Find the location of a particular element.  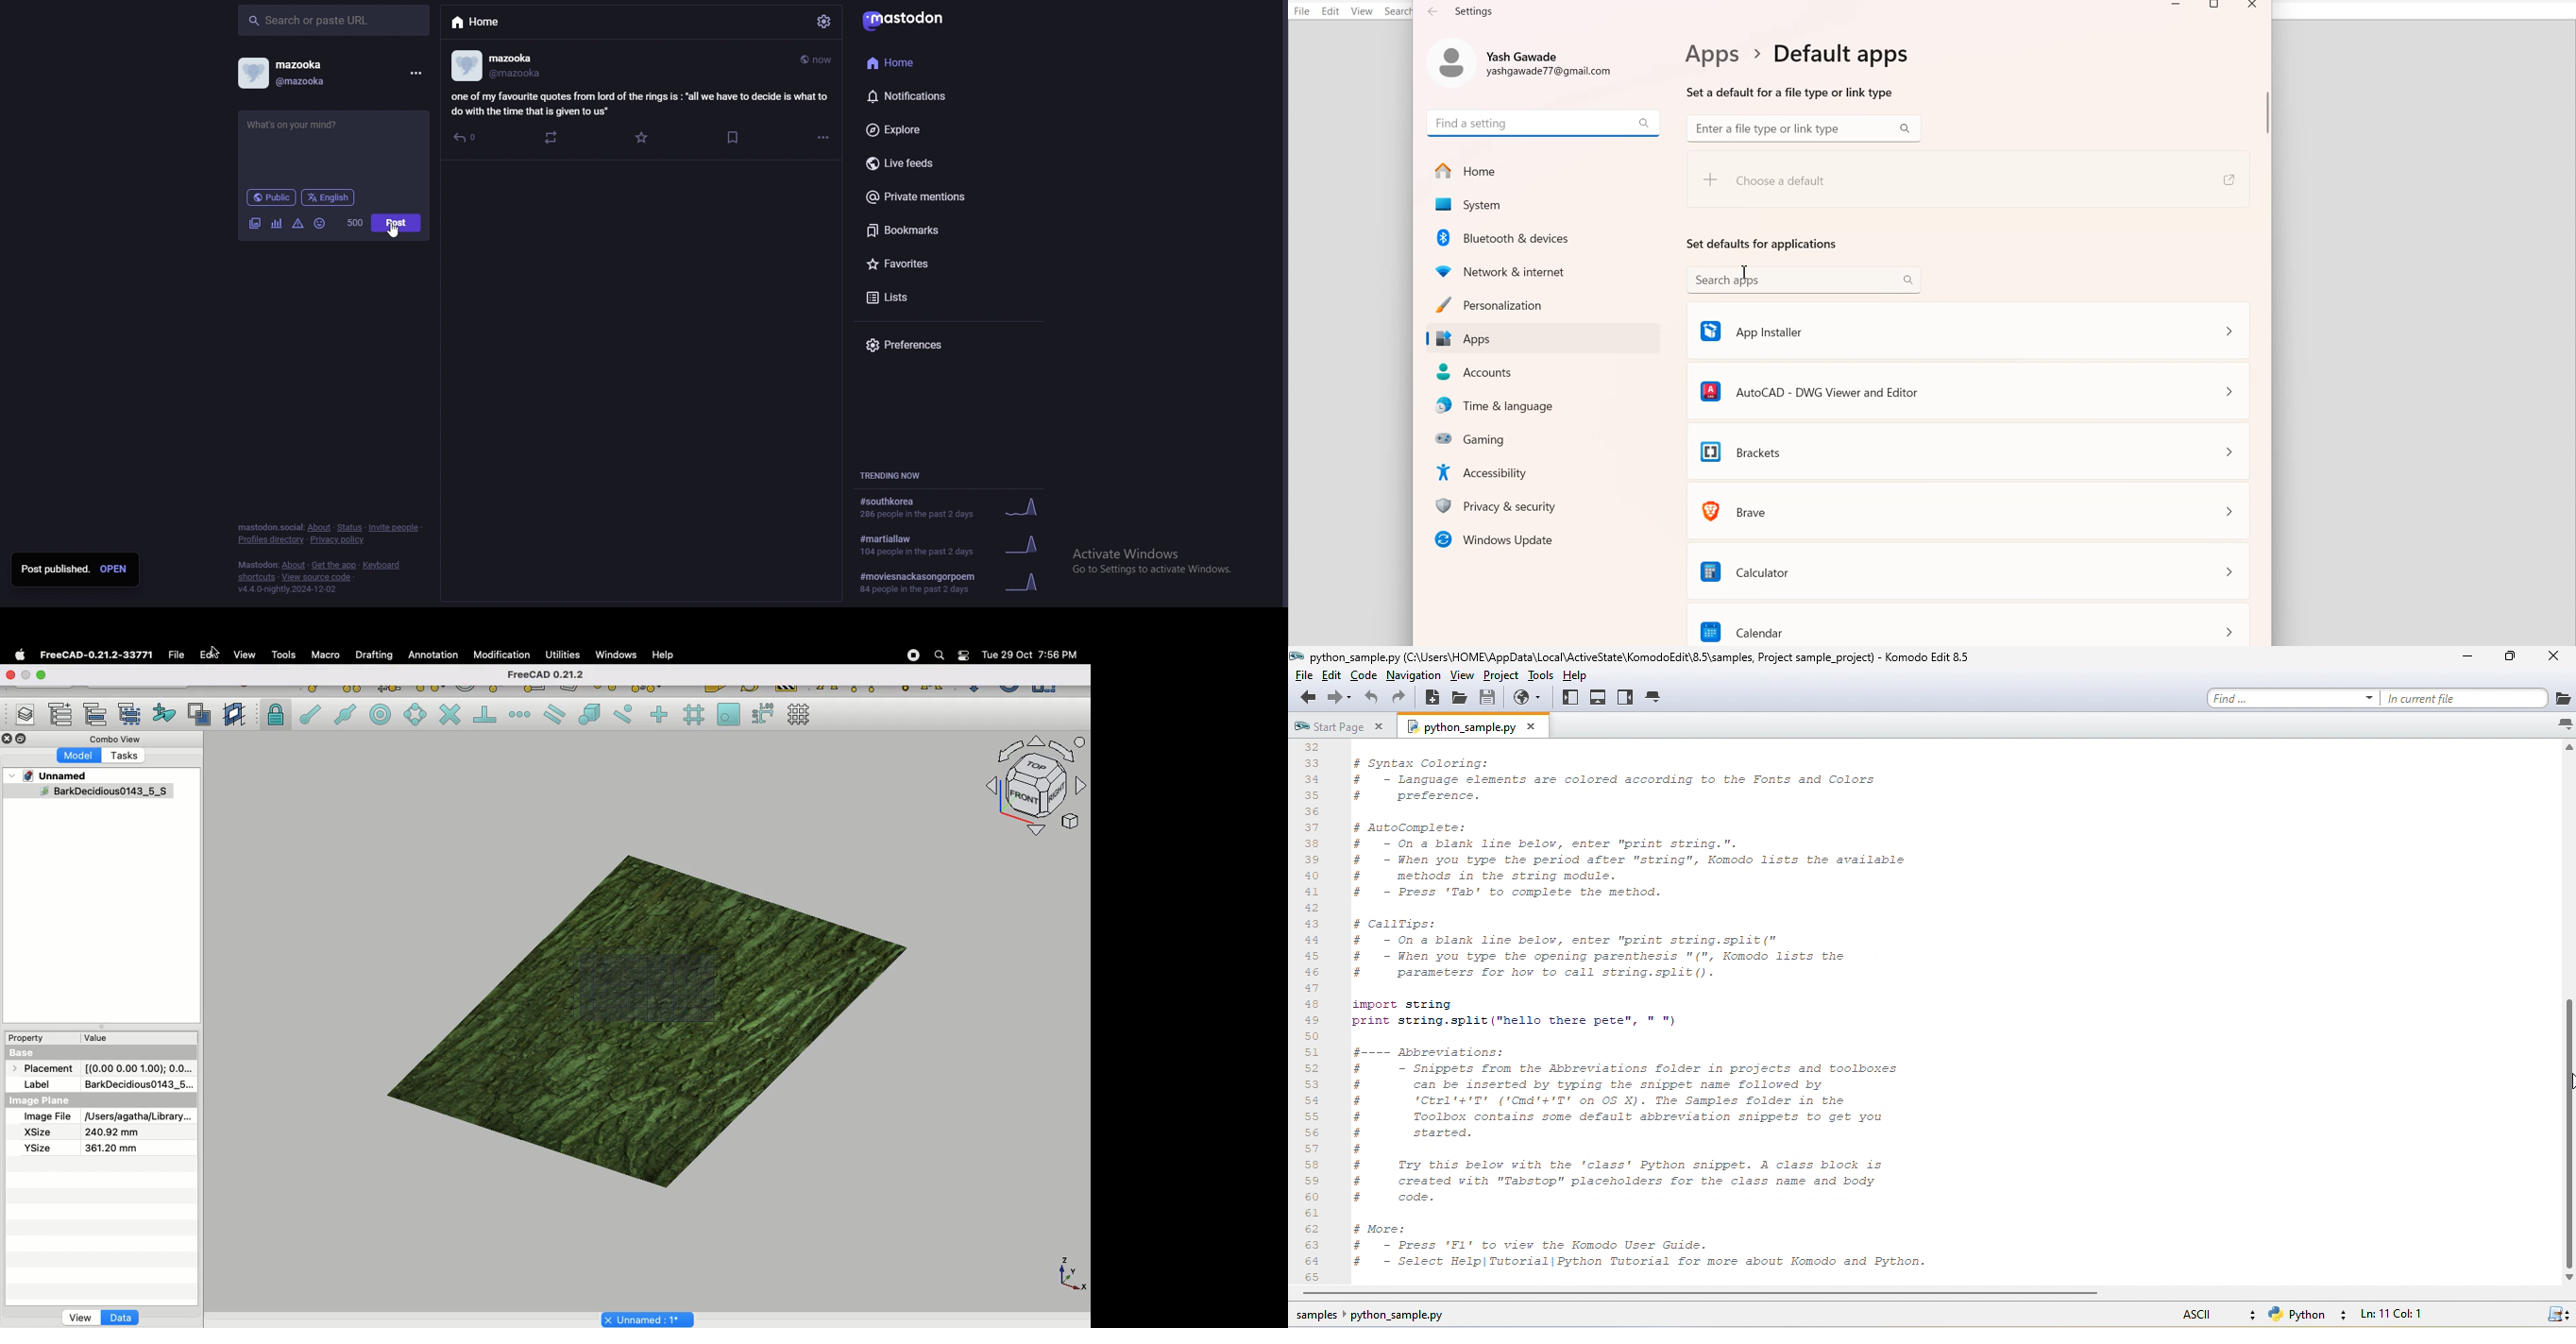

Text is located at coordinates (1462, 11).